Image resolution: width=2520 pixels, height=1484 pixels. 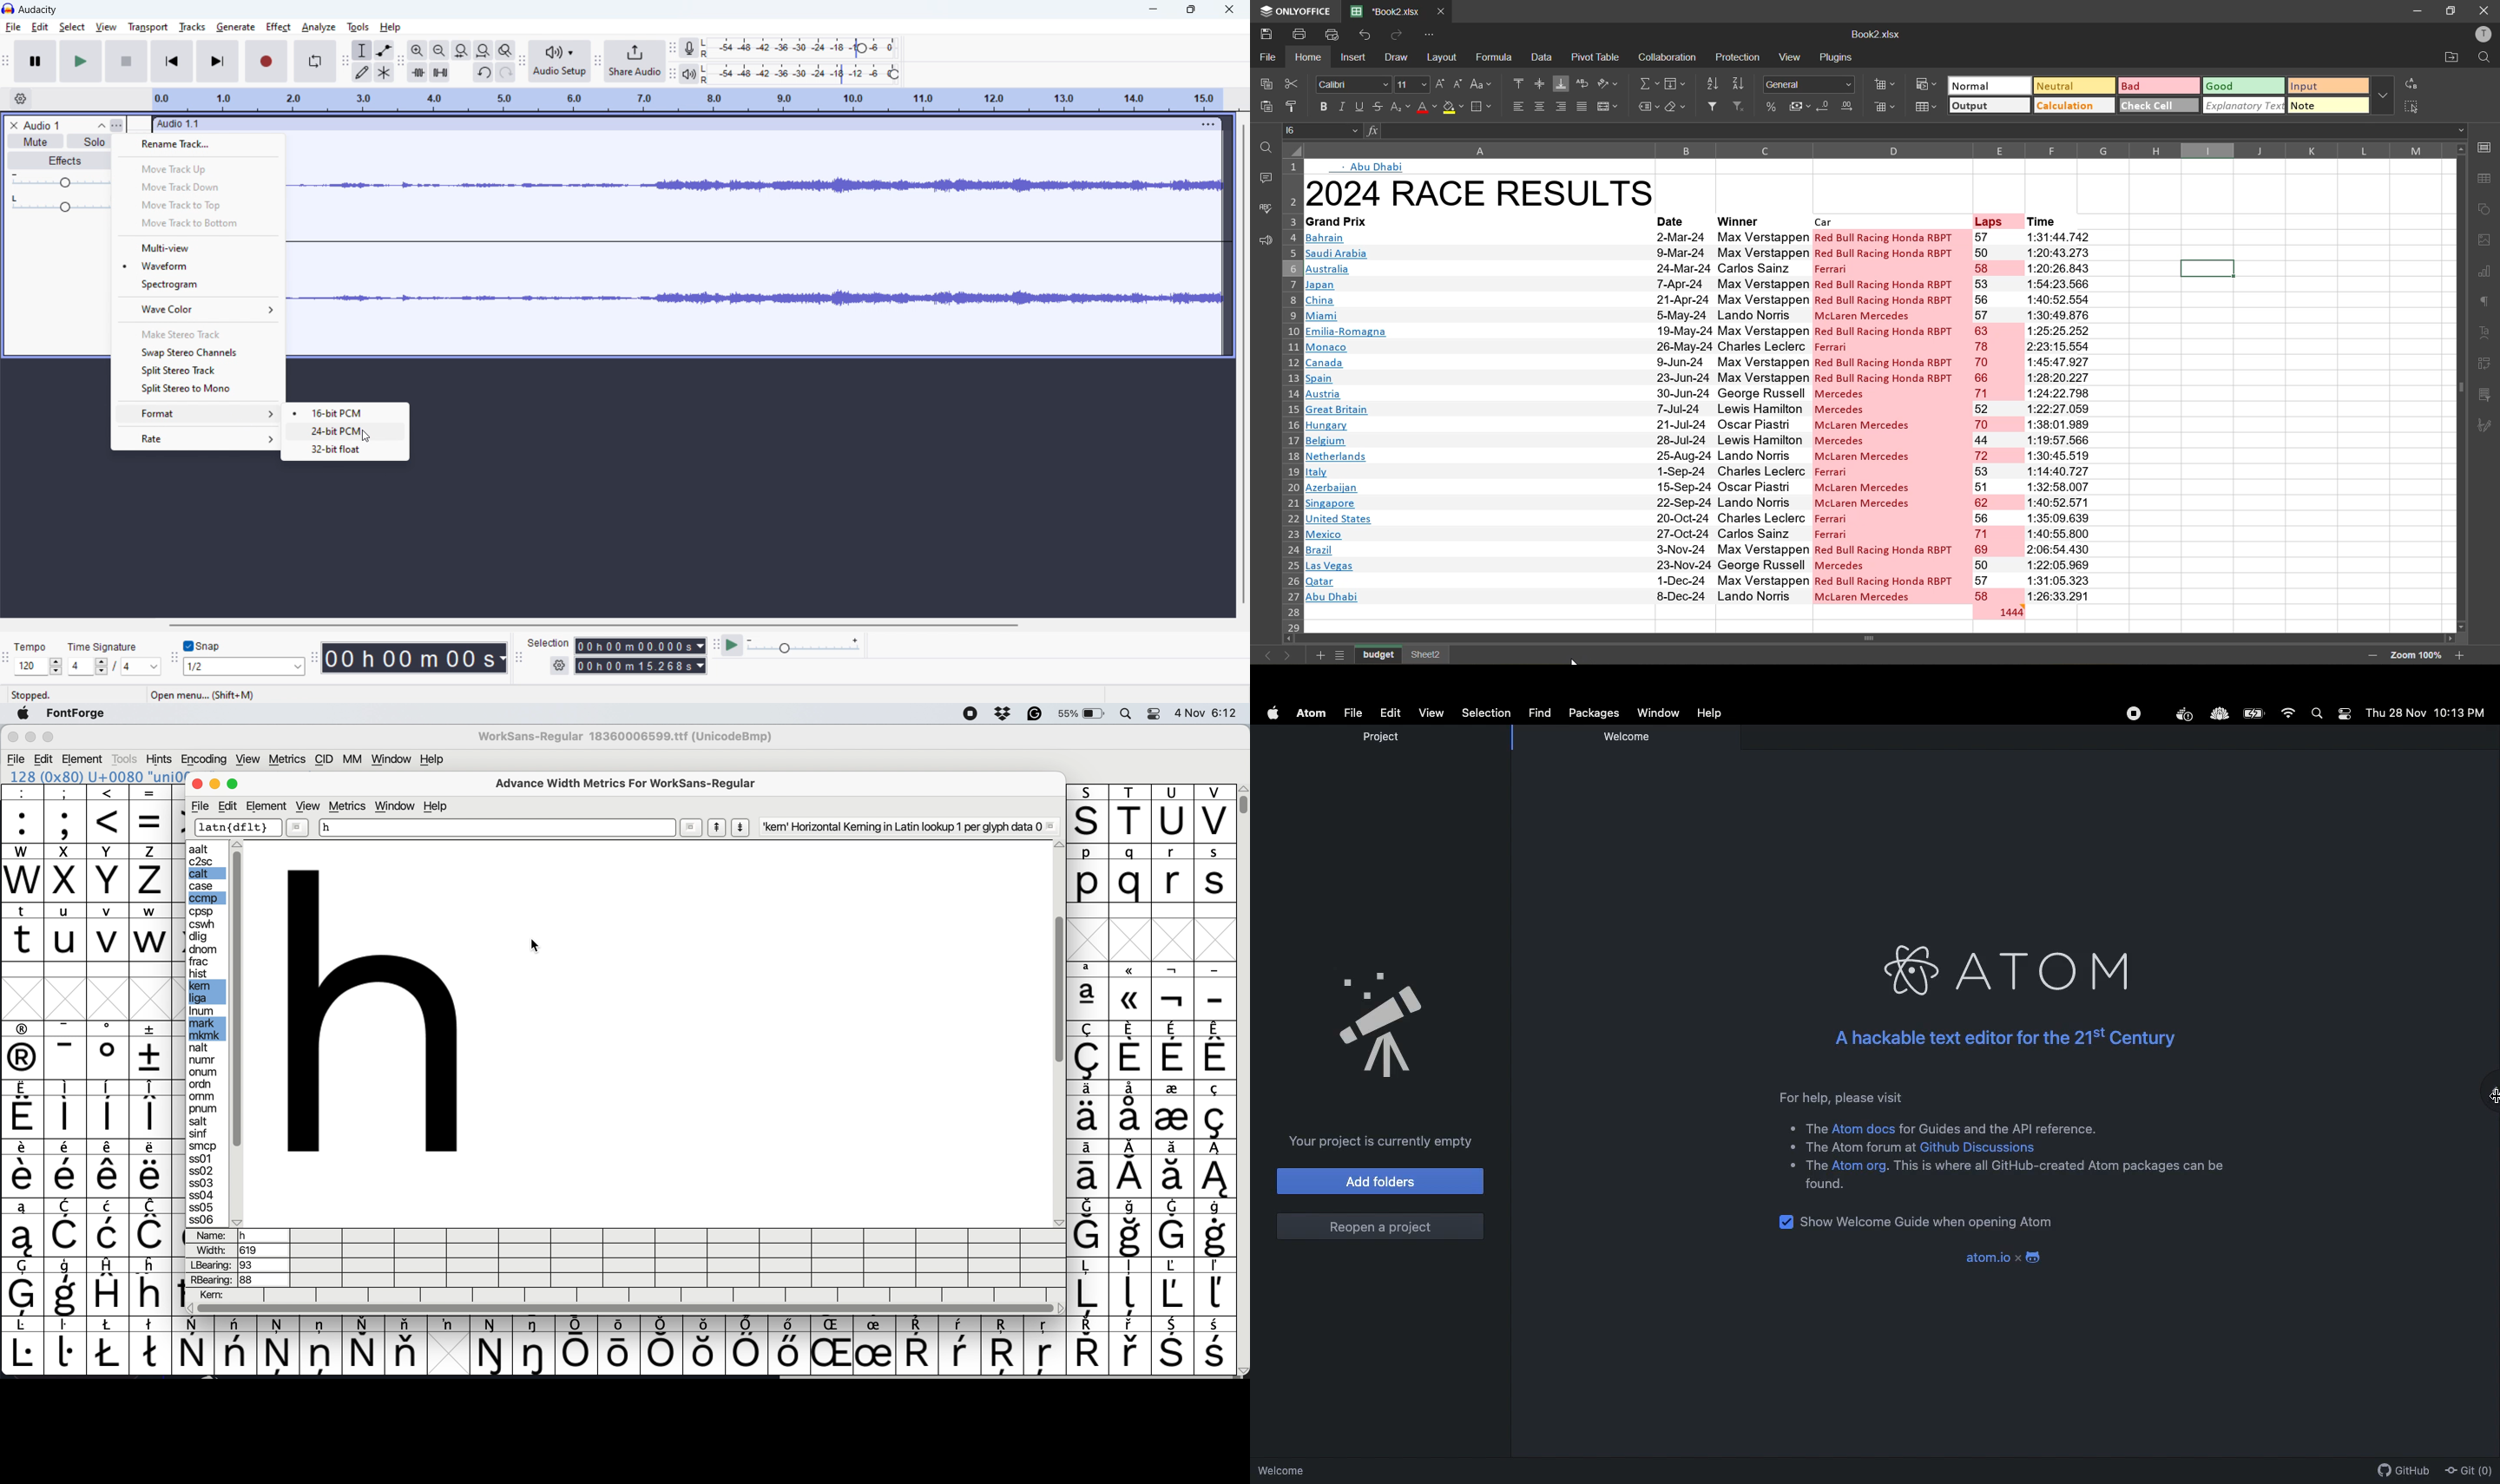 What do you see at coordinates (641, 646) in the screenshot?
I see `start time` at bounding box center [641, 646].